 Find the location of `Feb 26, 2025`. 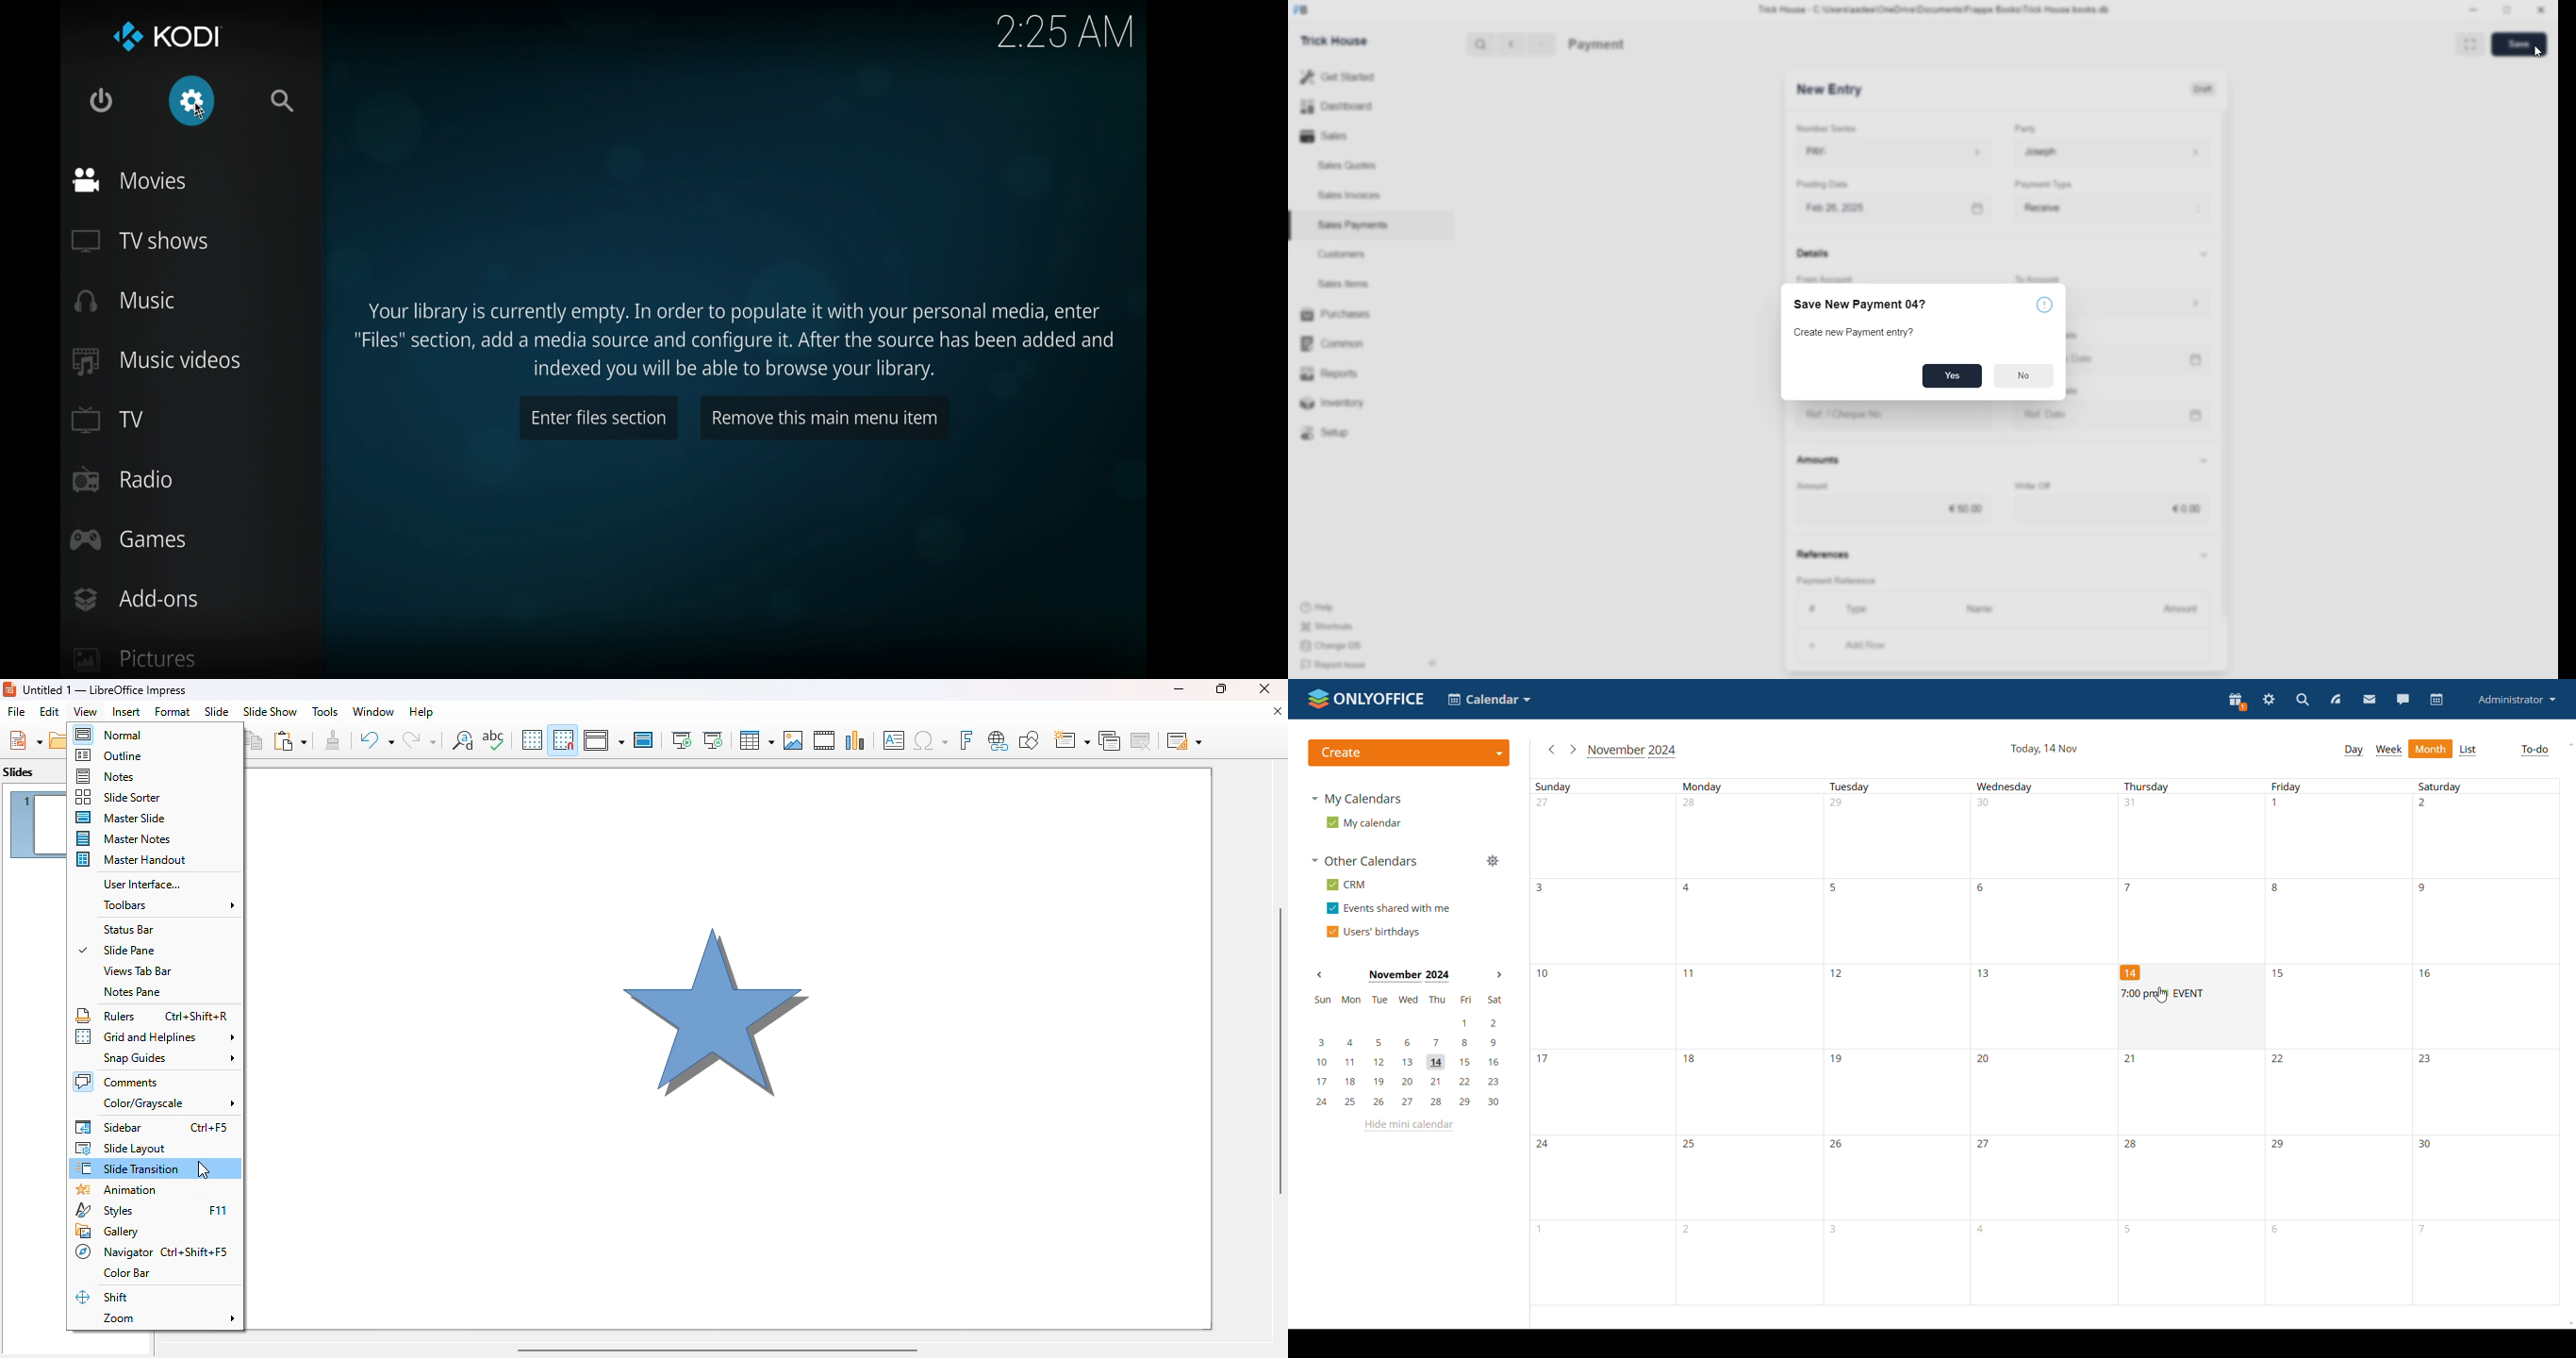

Feb 26, 2025 is located at coordinates (1897, 209).